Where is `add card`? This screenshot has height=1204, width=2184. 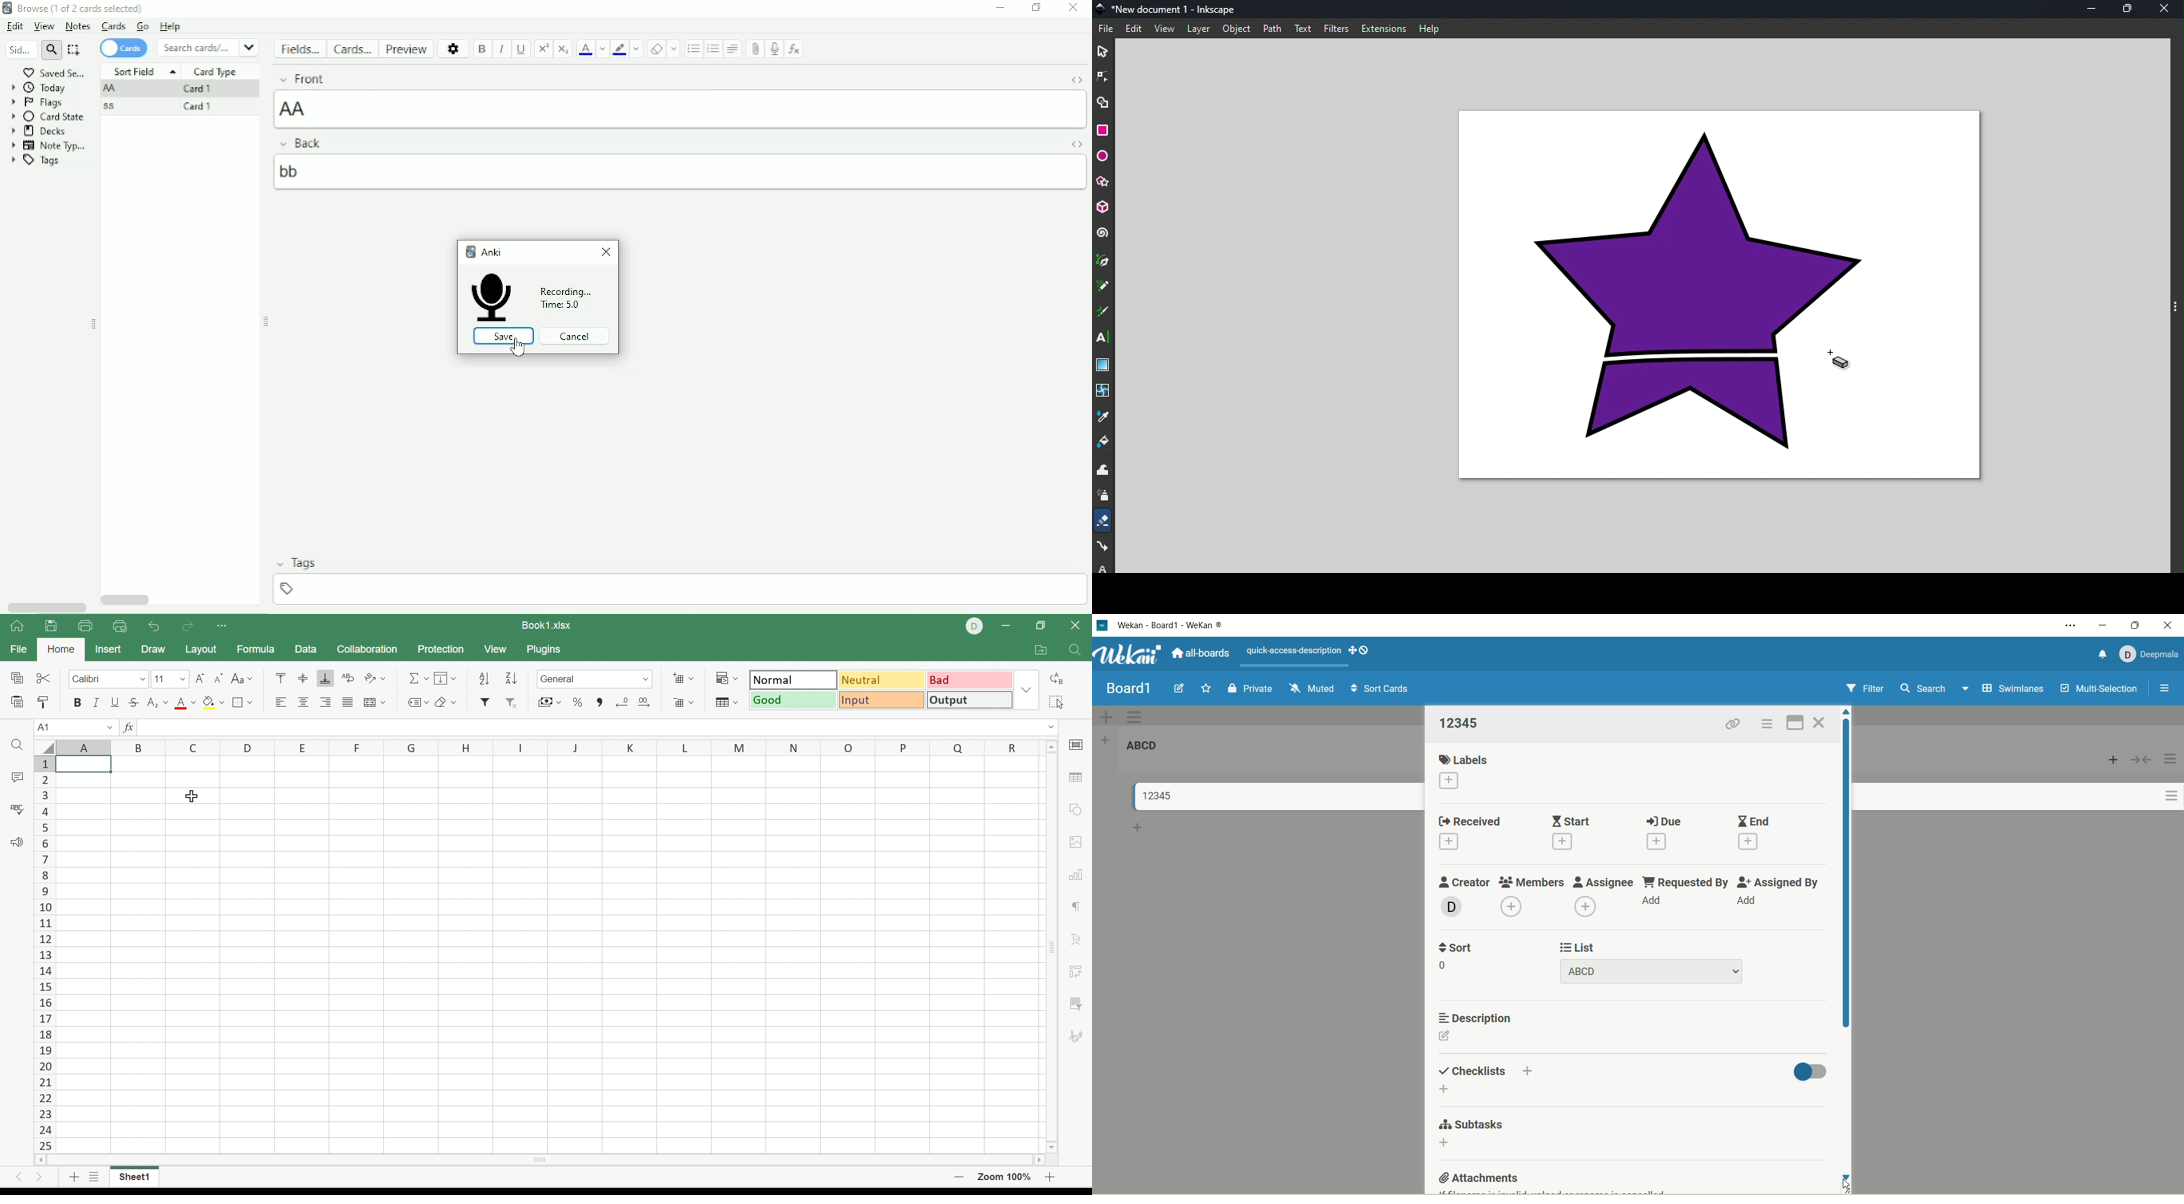
add card is located at coordinates (1138, 830).